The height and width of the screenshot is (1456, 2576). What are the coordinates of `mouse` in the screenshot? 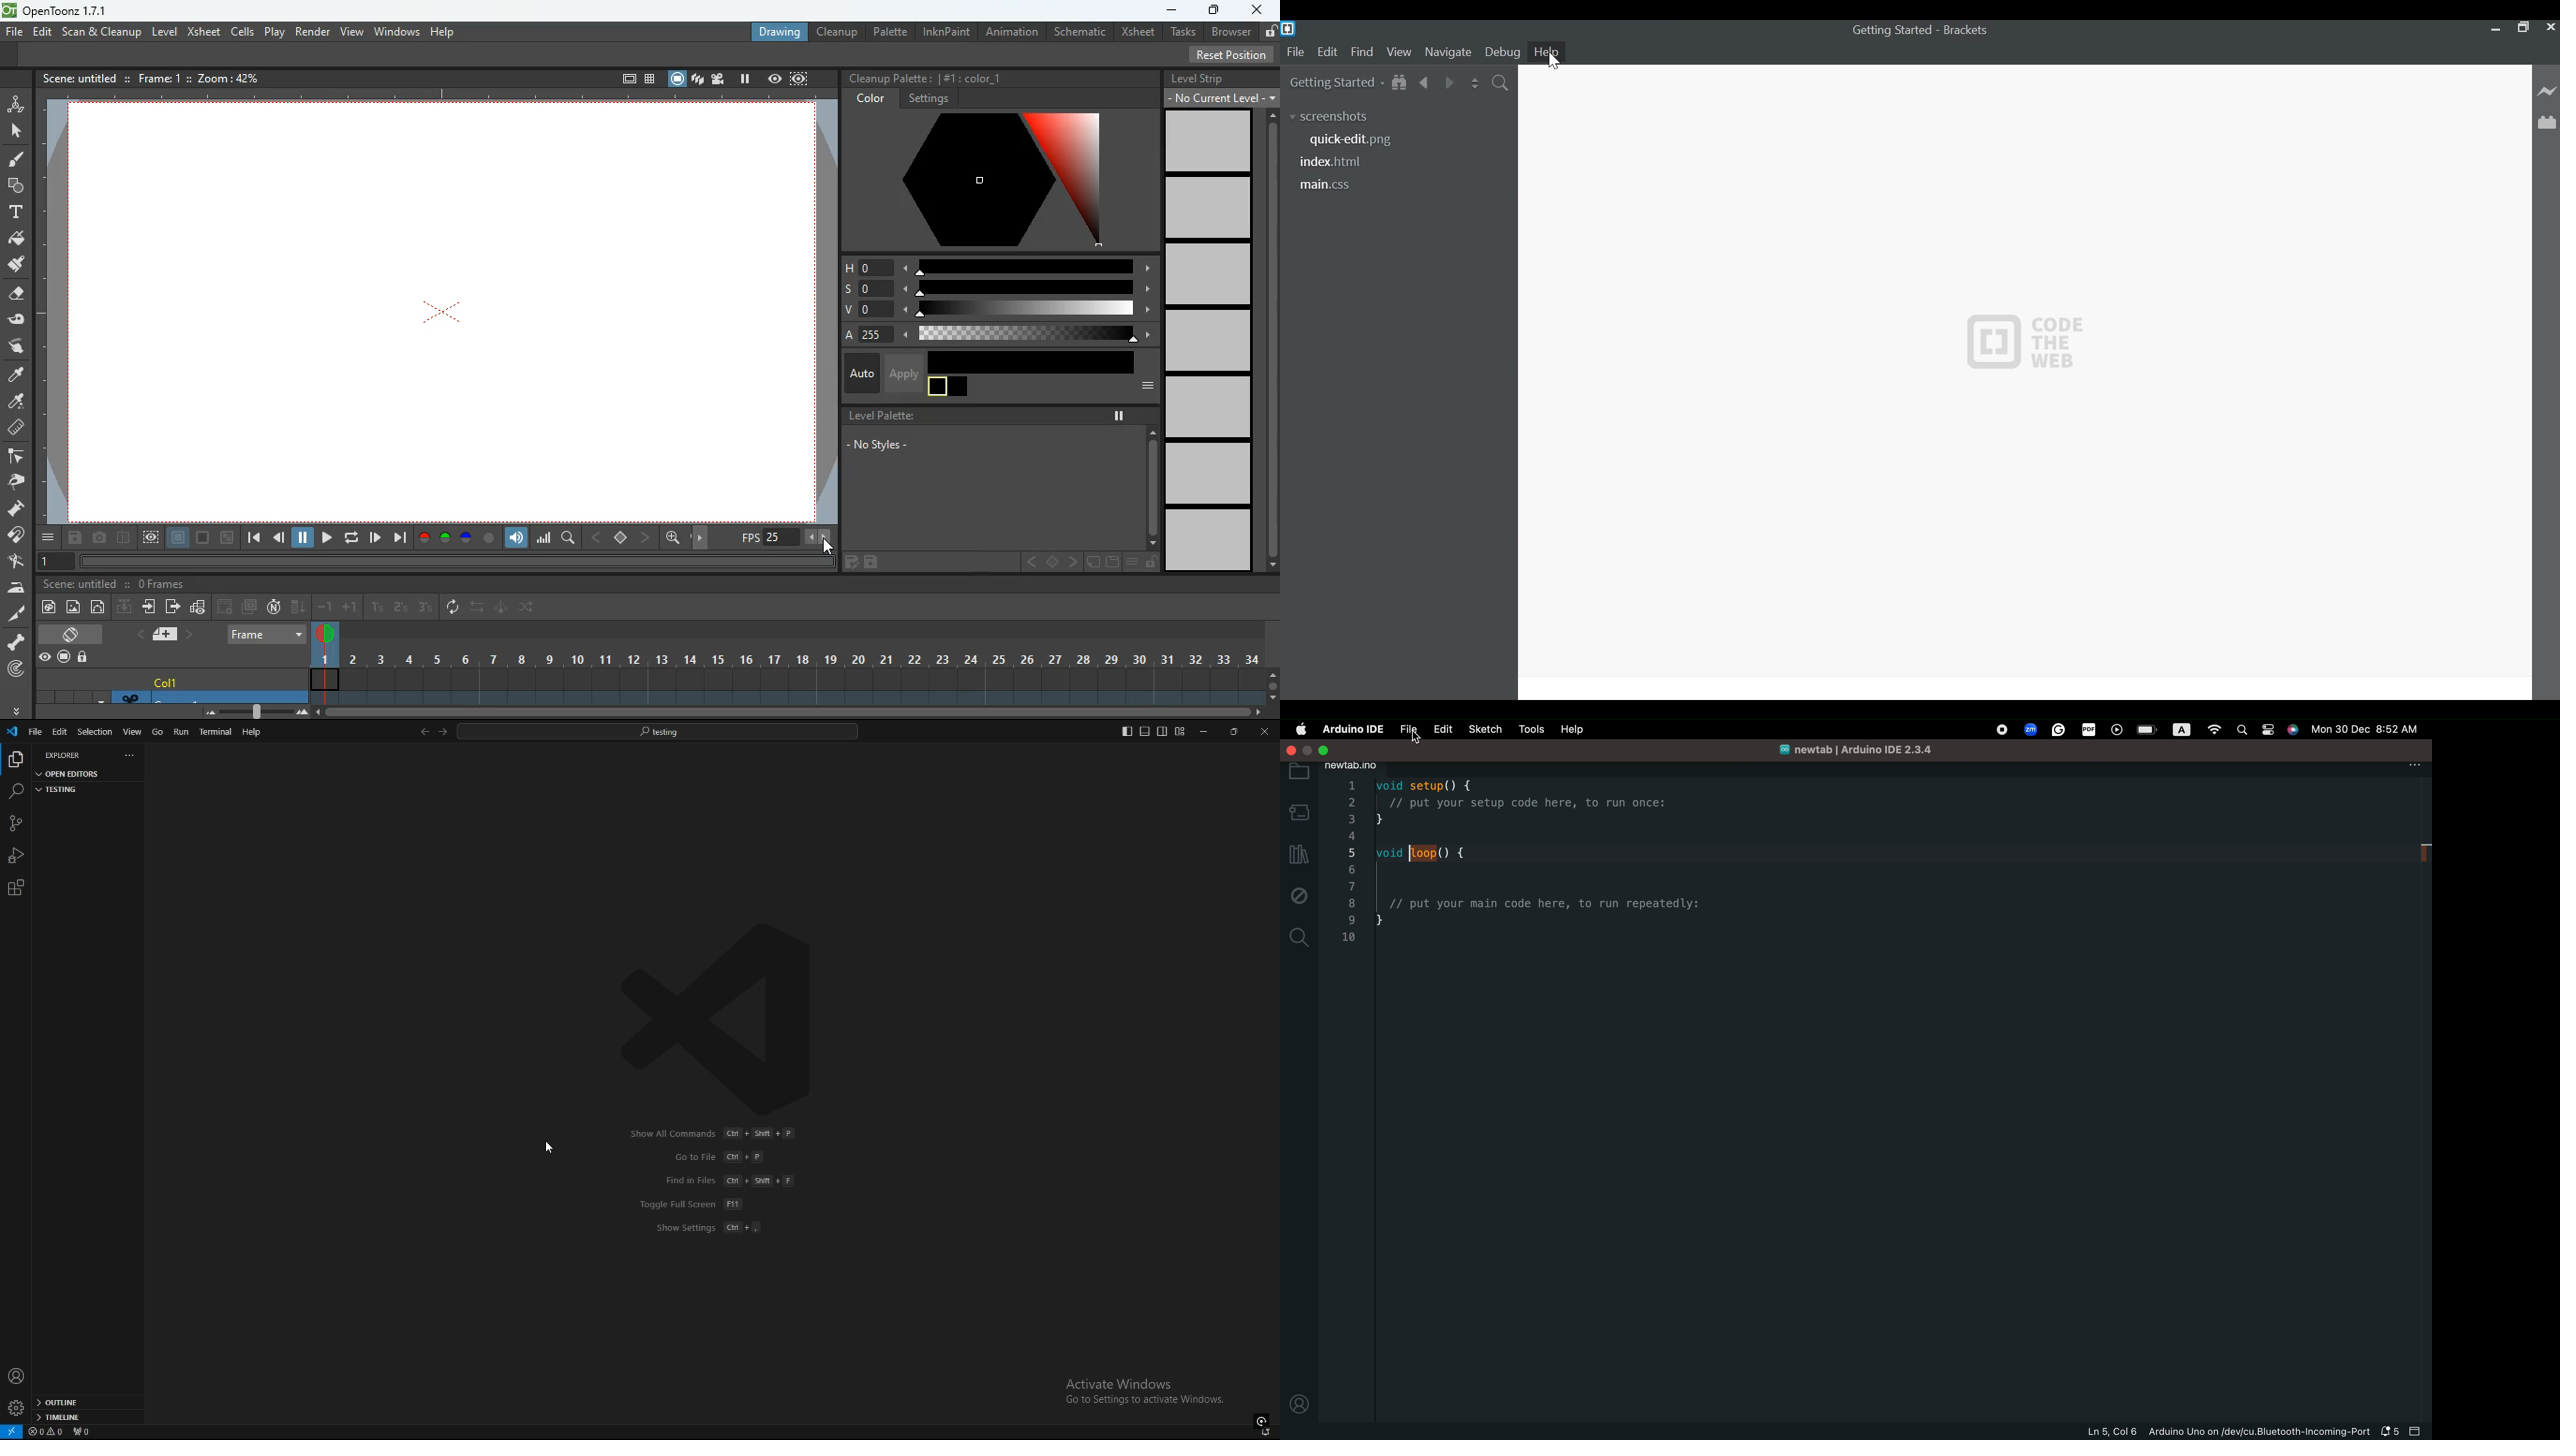 It's located at (16, 131).